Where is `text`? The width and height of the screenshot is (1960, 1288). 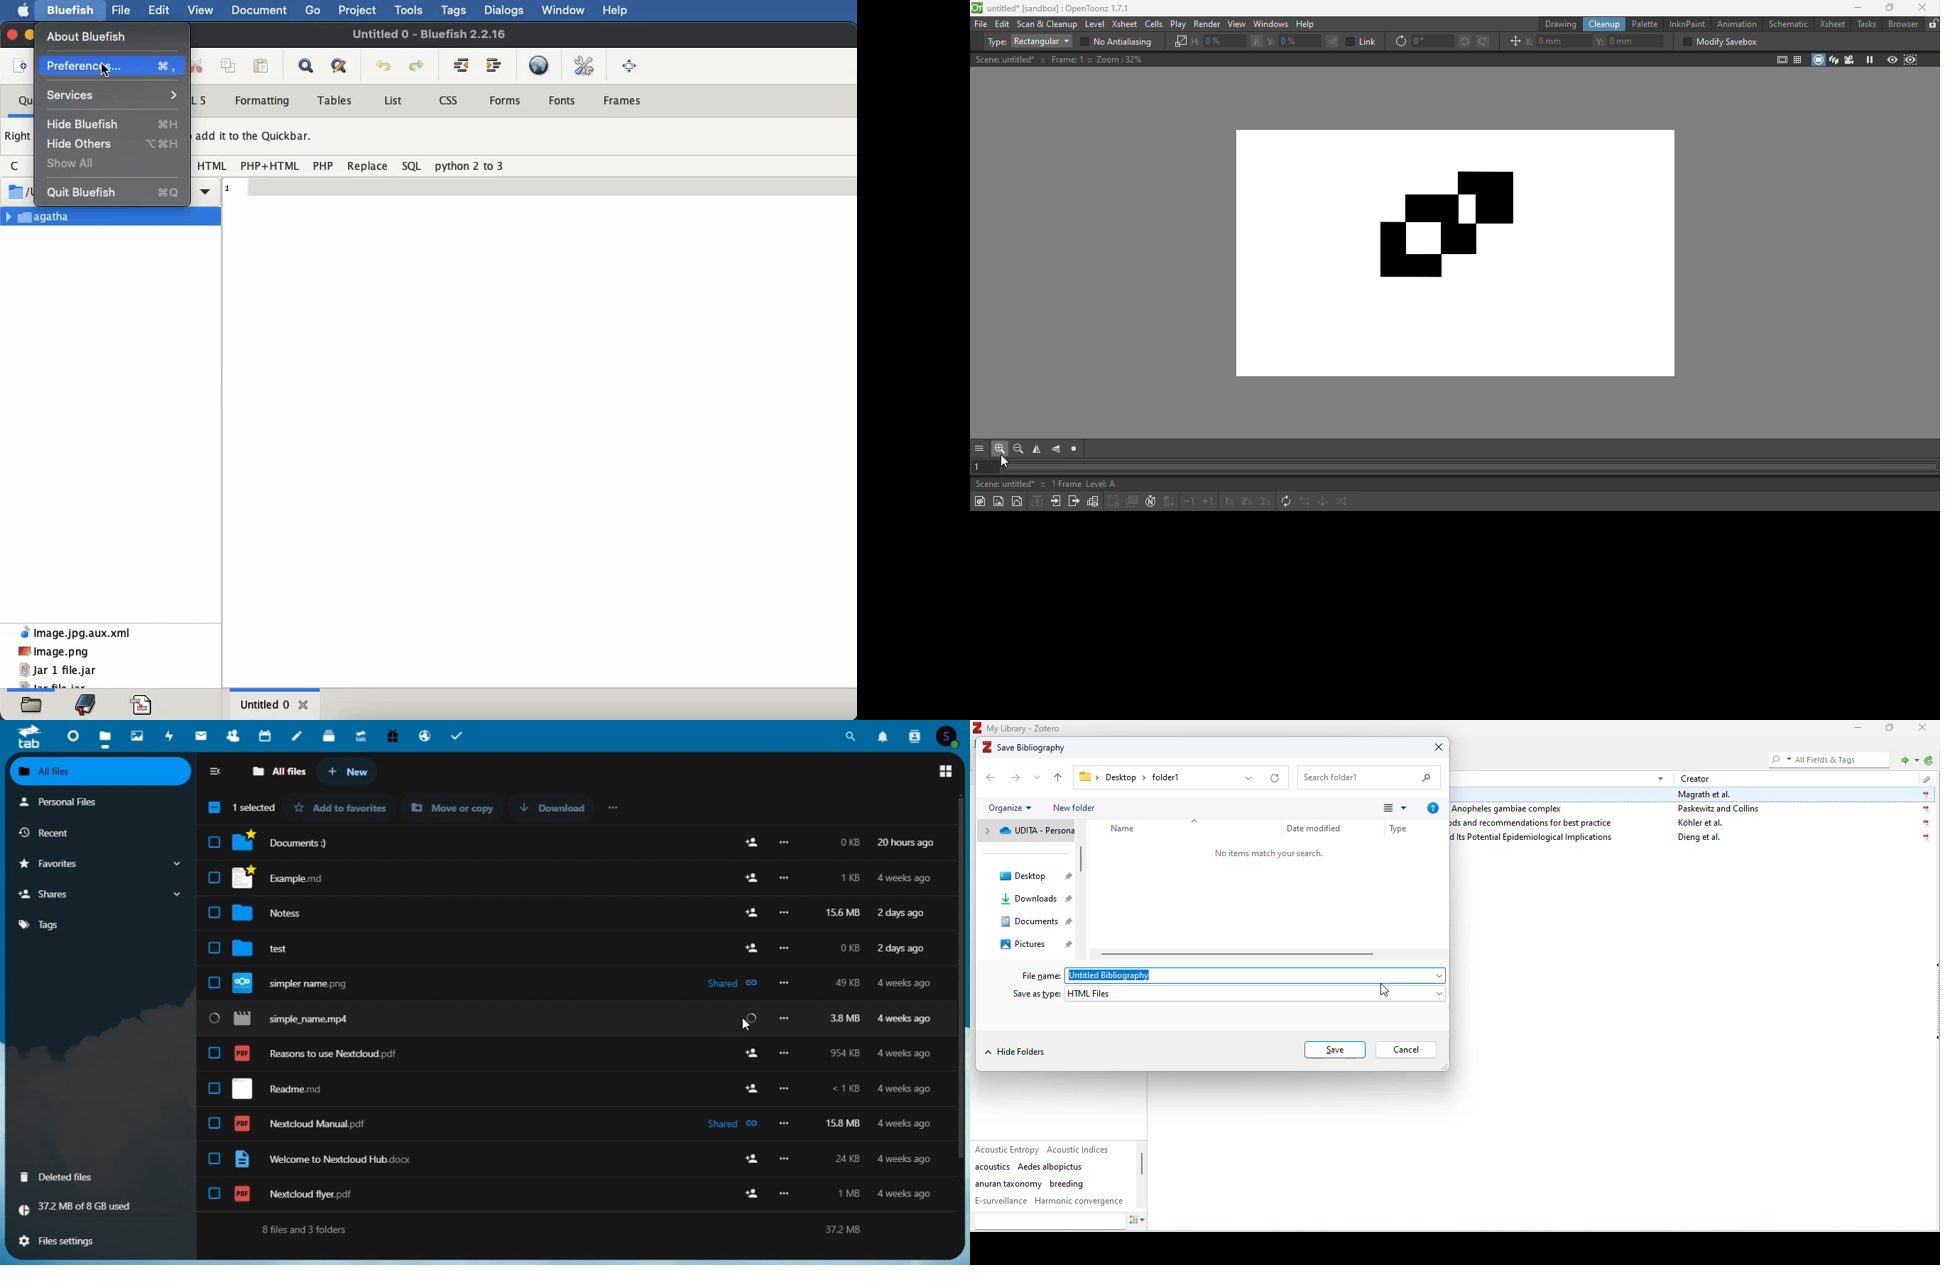 text is located at coordinates (577, 806).